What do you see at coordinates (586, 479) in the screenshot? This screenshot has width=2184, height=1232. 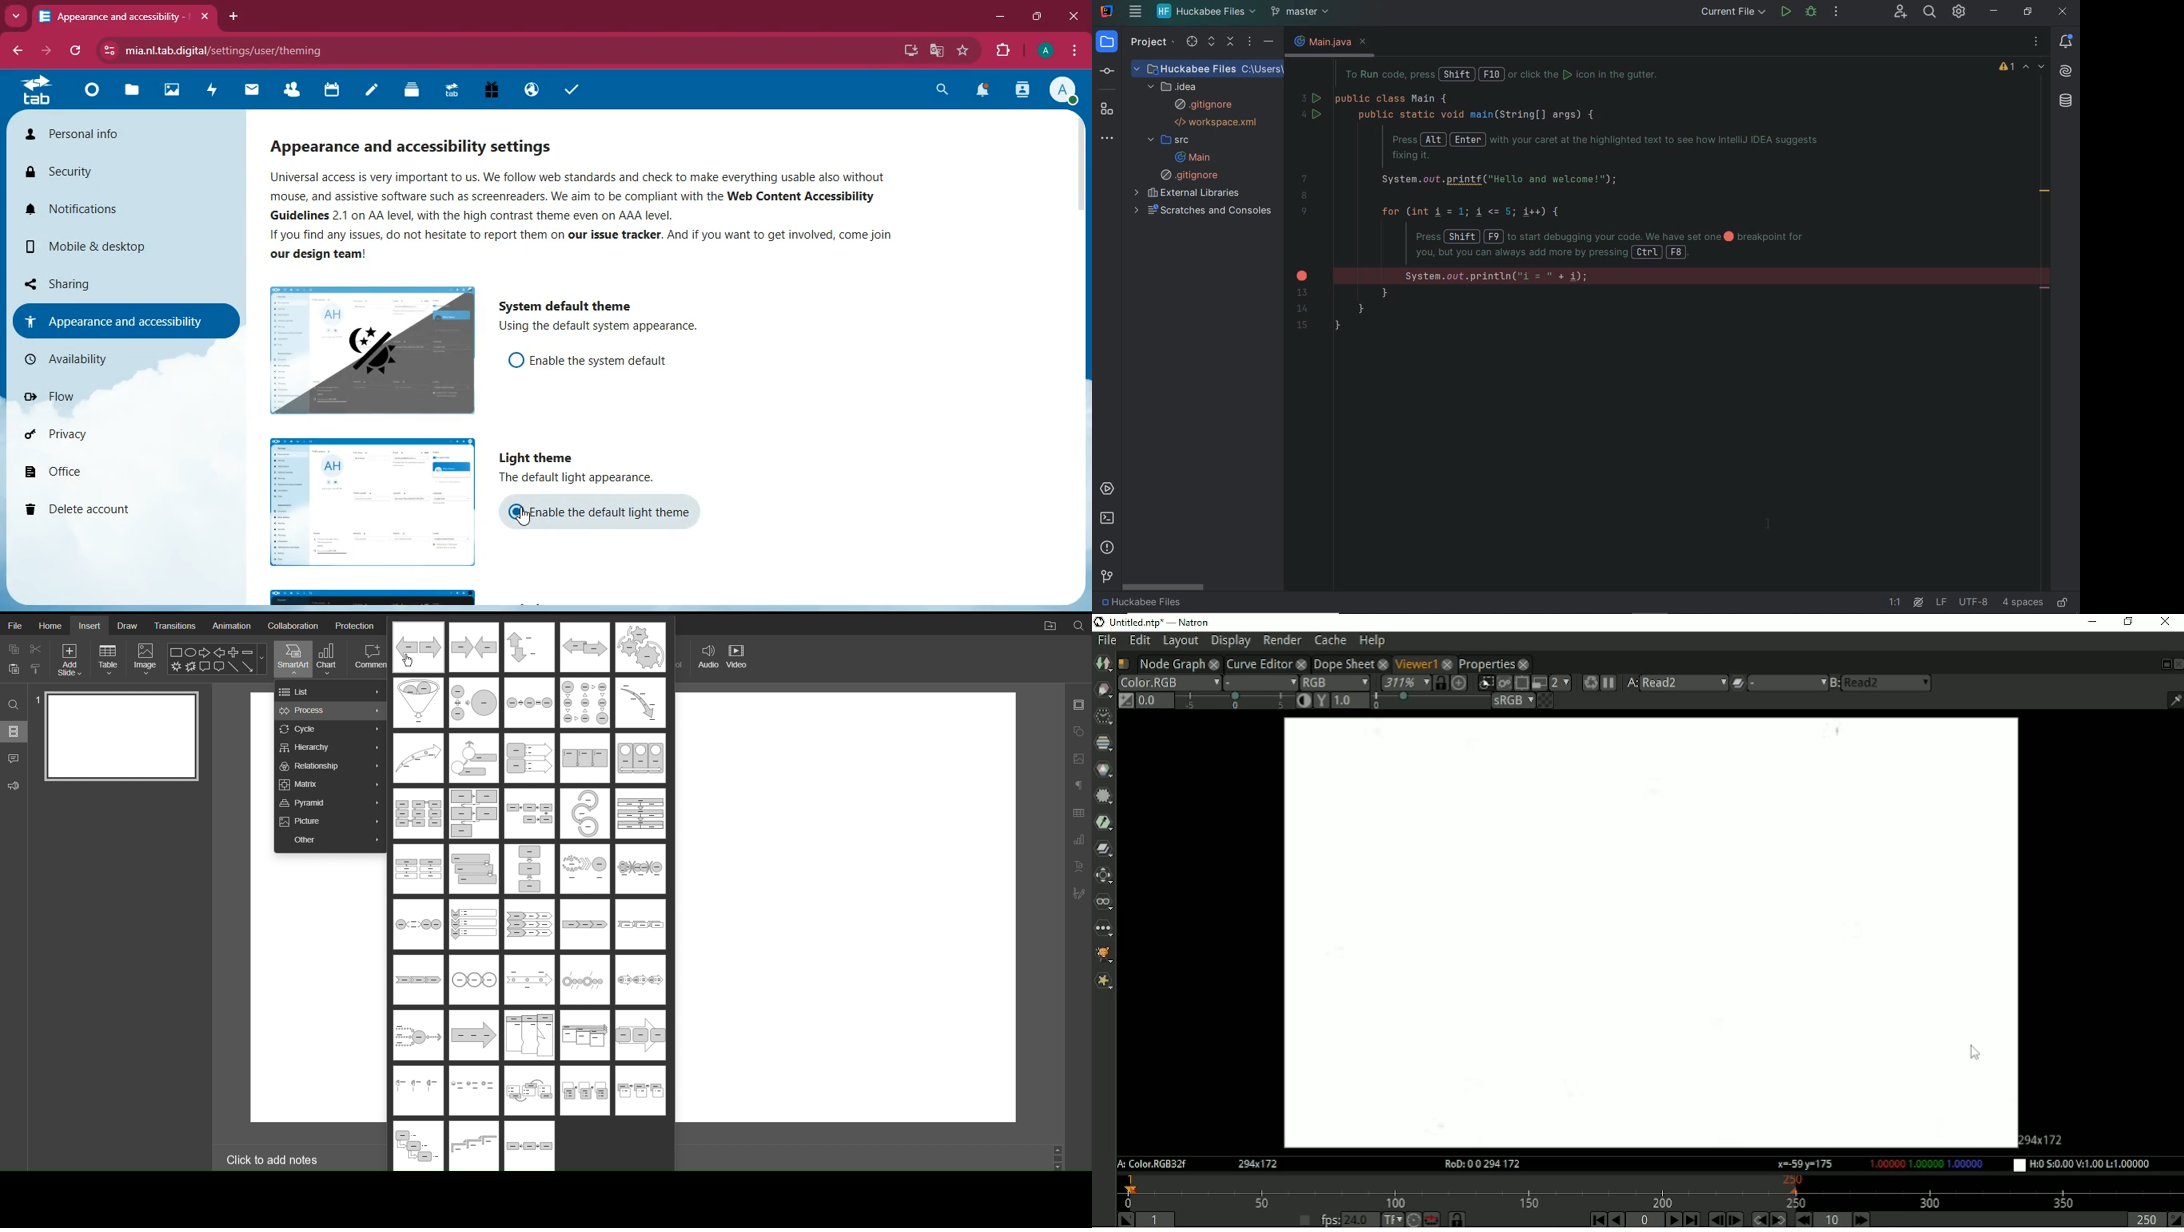 I see `description` at bounding box center [586, 479].